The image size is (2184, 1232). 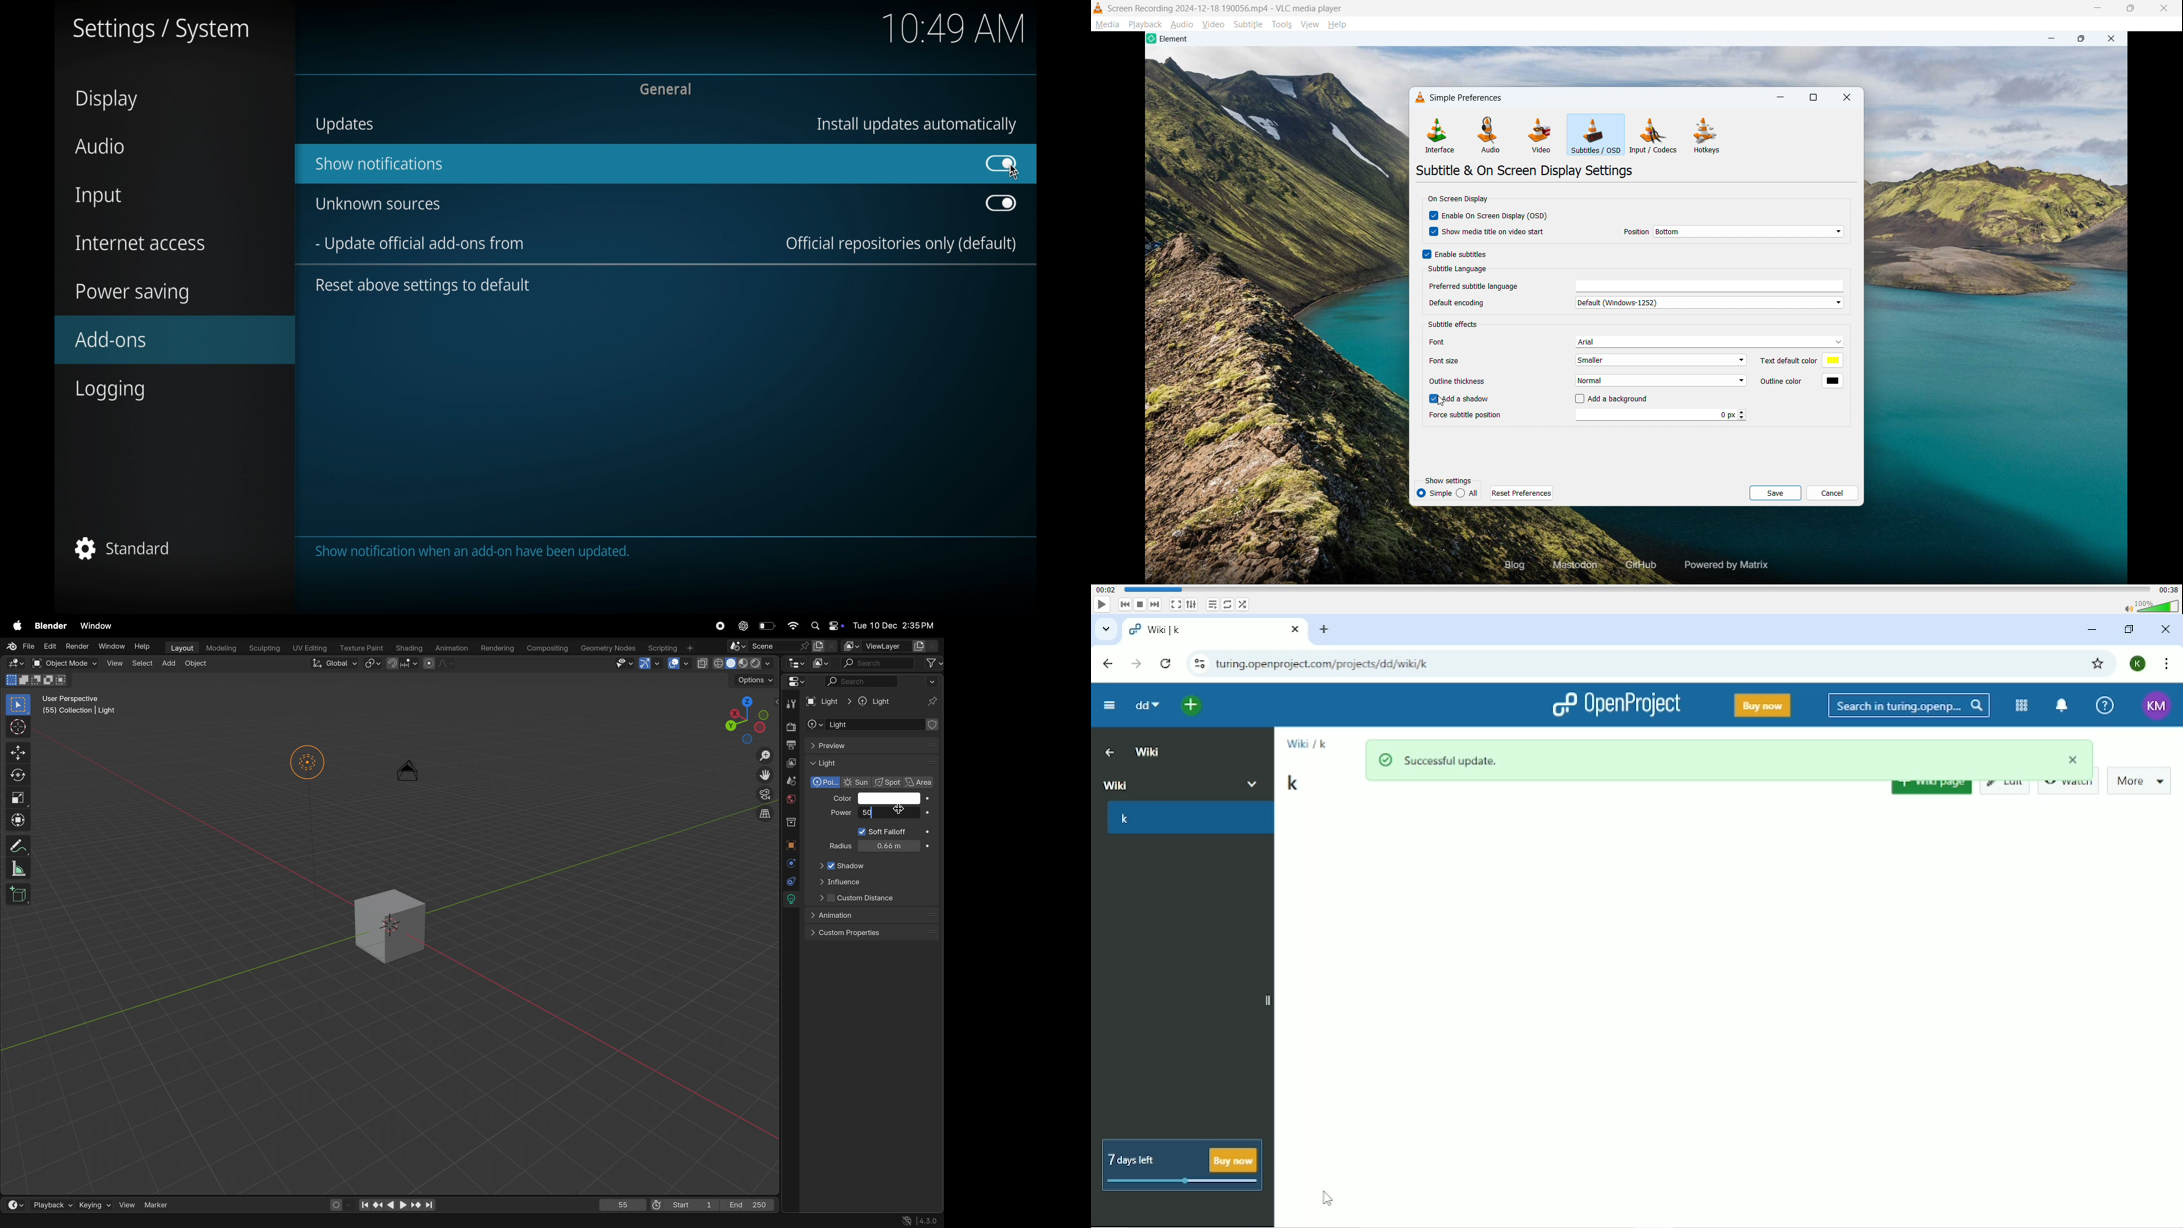 What do you see at coordinates (841, 813) in the screenshot?
I see `Power` at bounding box center [841, 813].